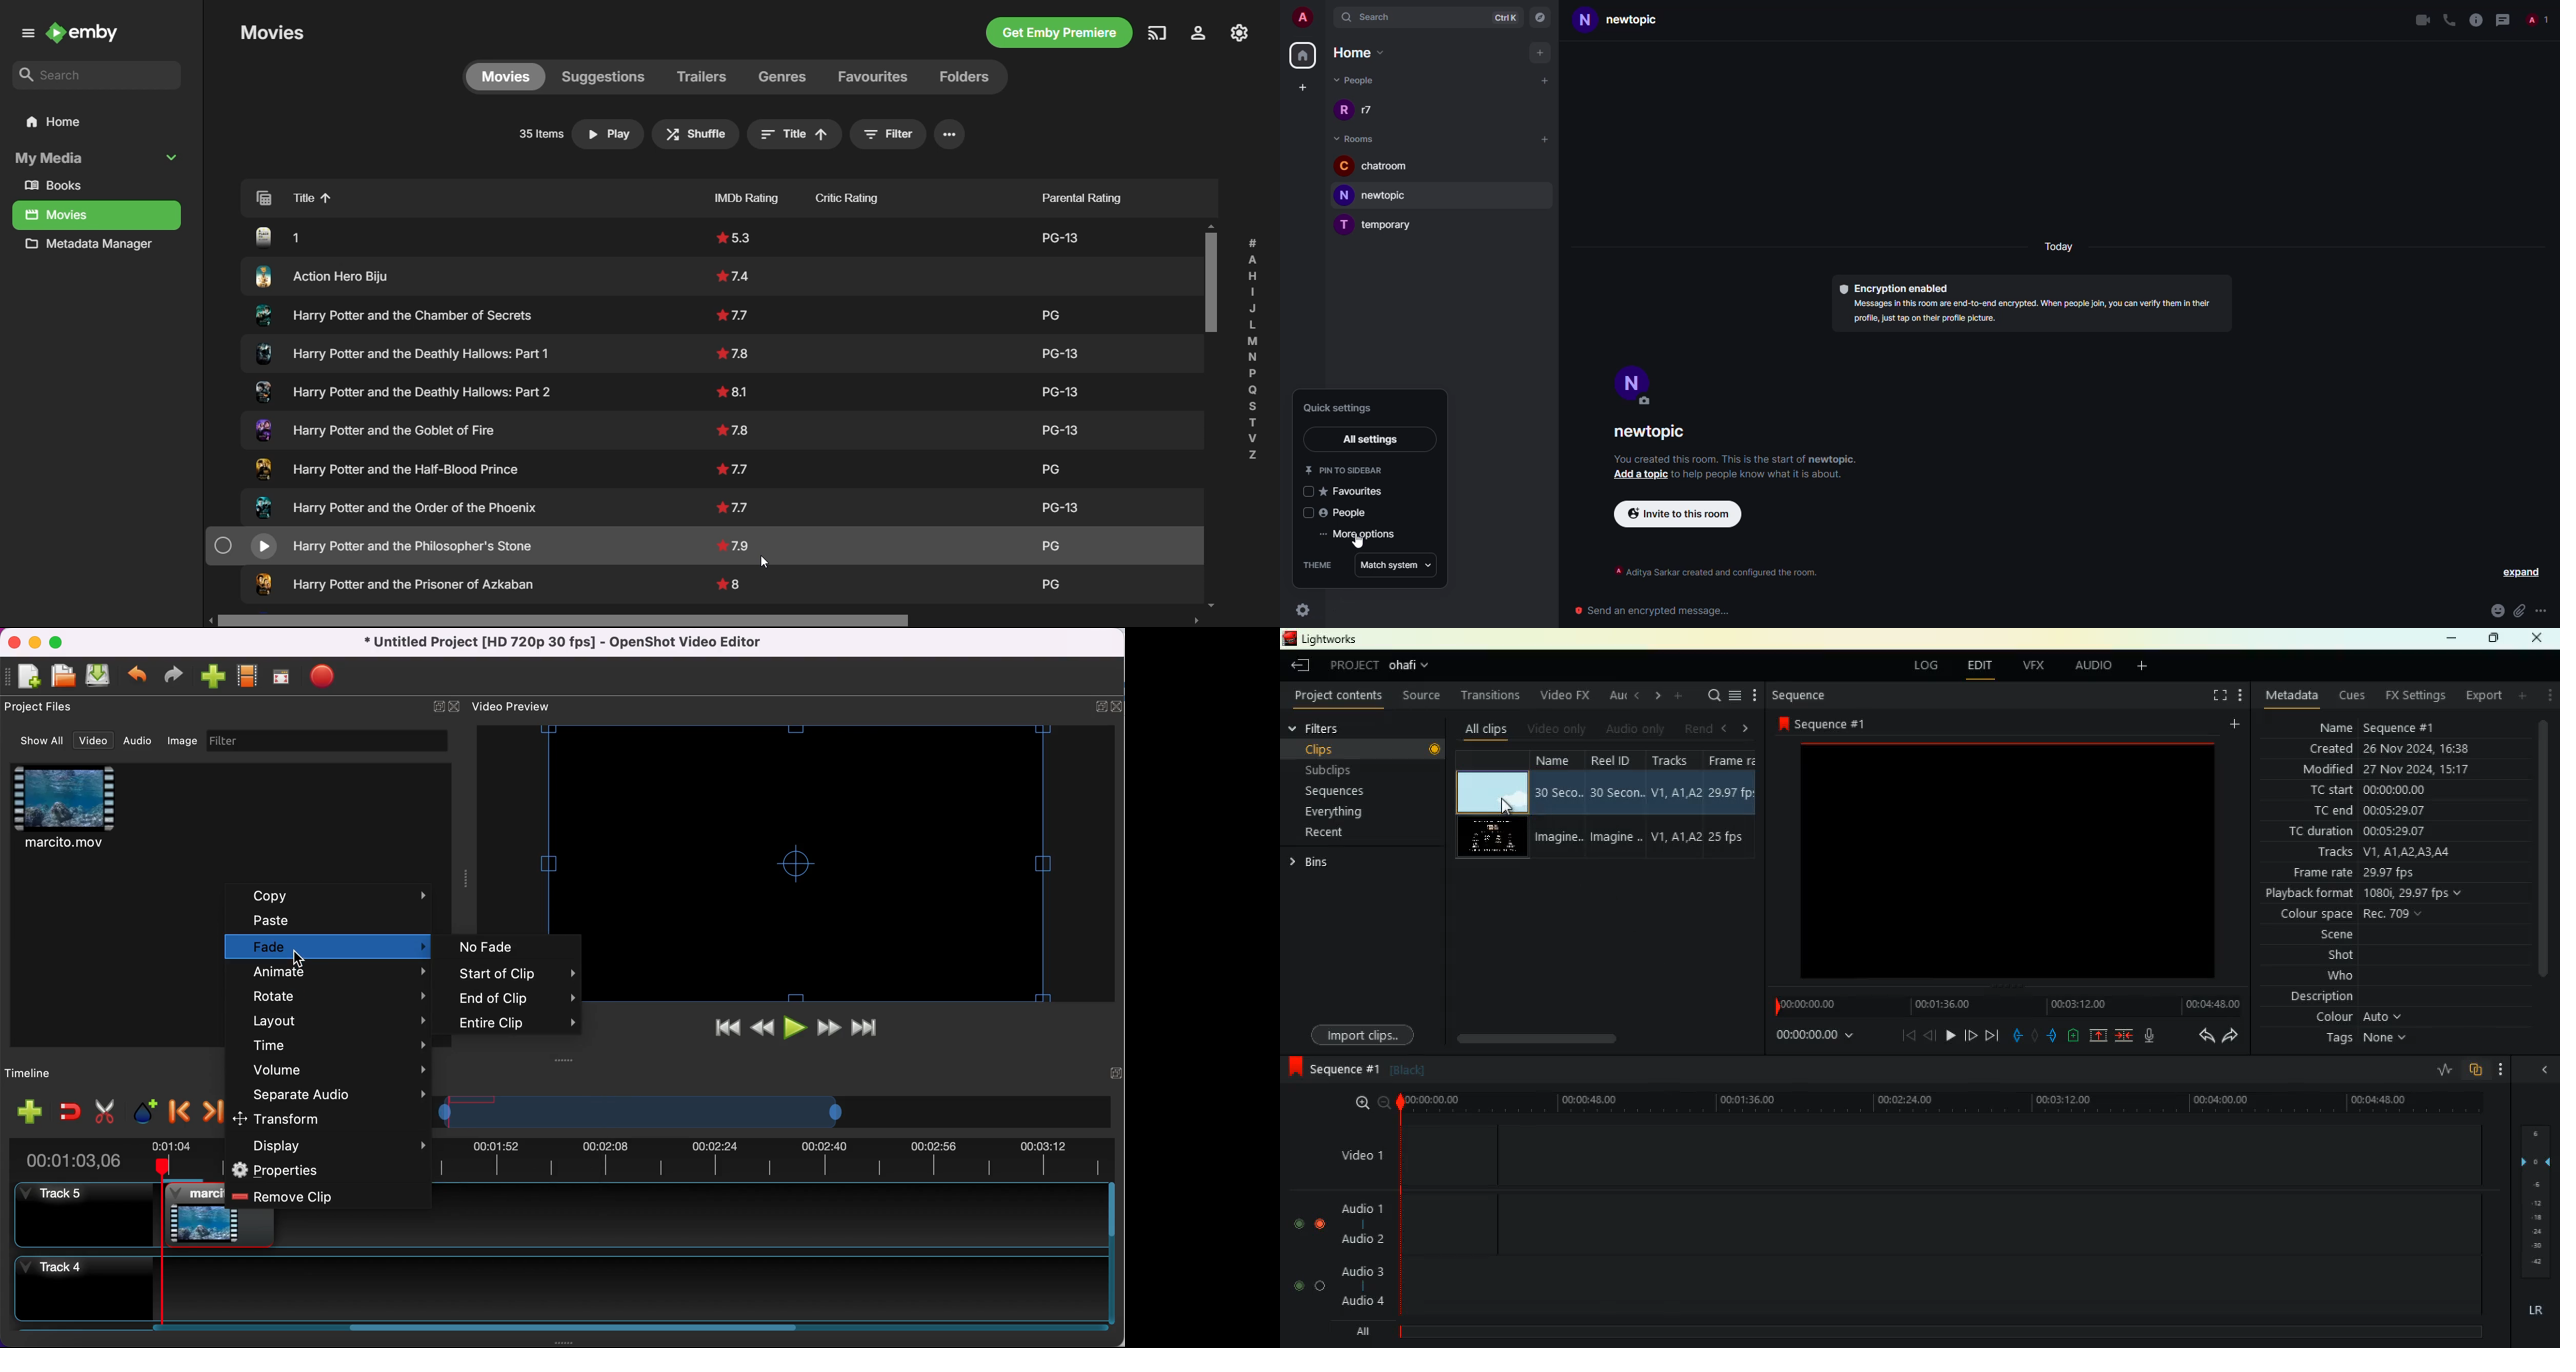 The height and width of the screenshot is (1372, 2576). Describe the element at coordinates (1383, 167) in the screenshot. I see `room` at that location.